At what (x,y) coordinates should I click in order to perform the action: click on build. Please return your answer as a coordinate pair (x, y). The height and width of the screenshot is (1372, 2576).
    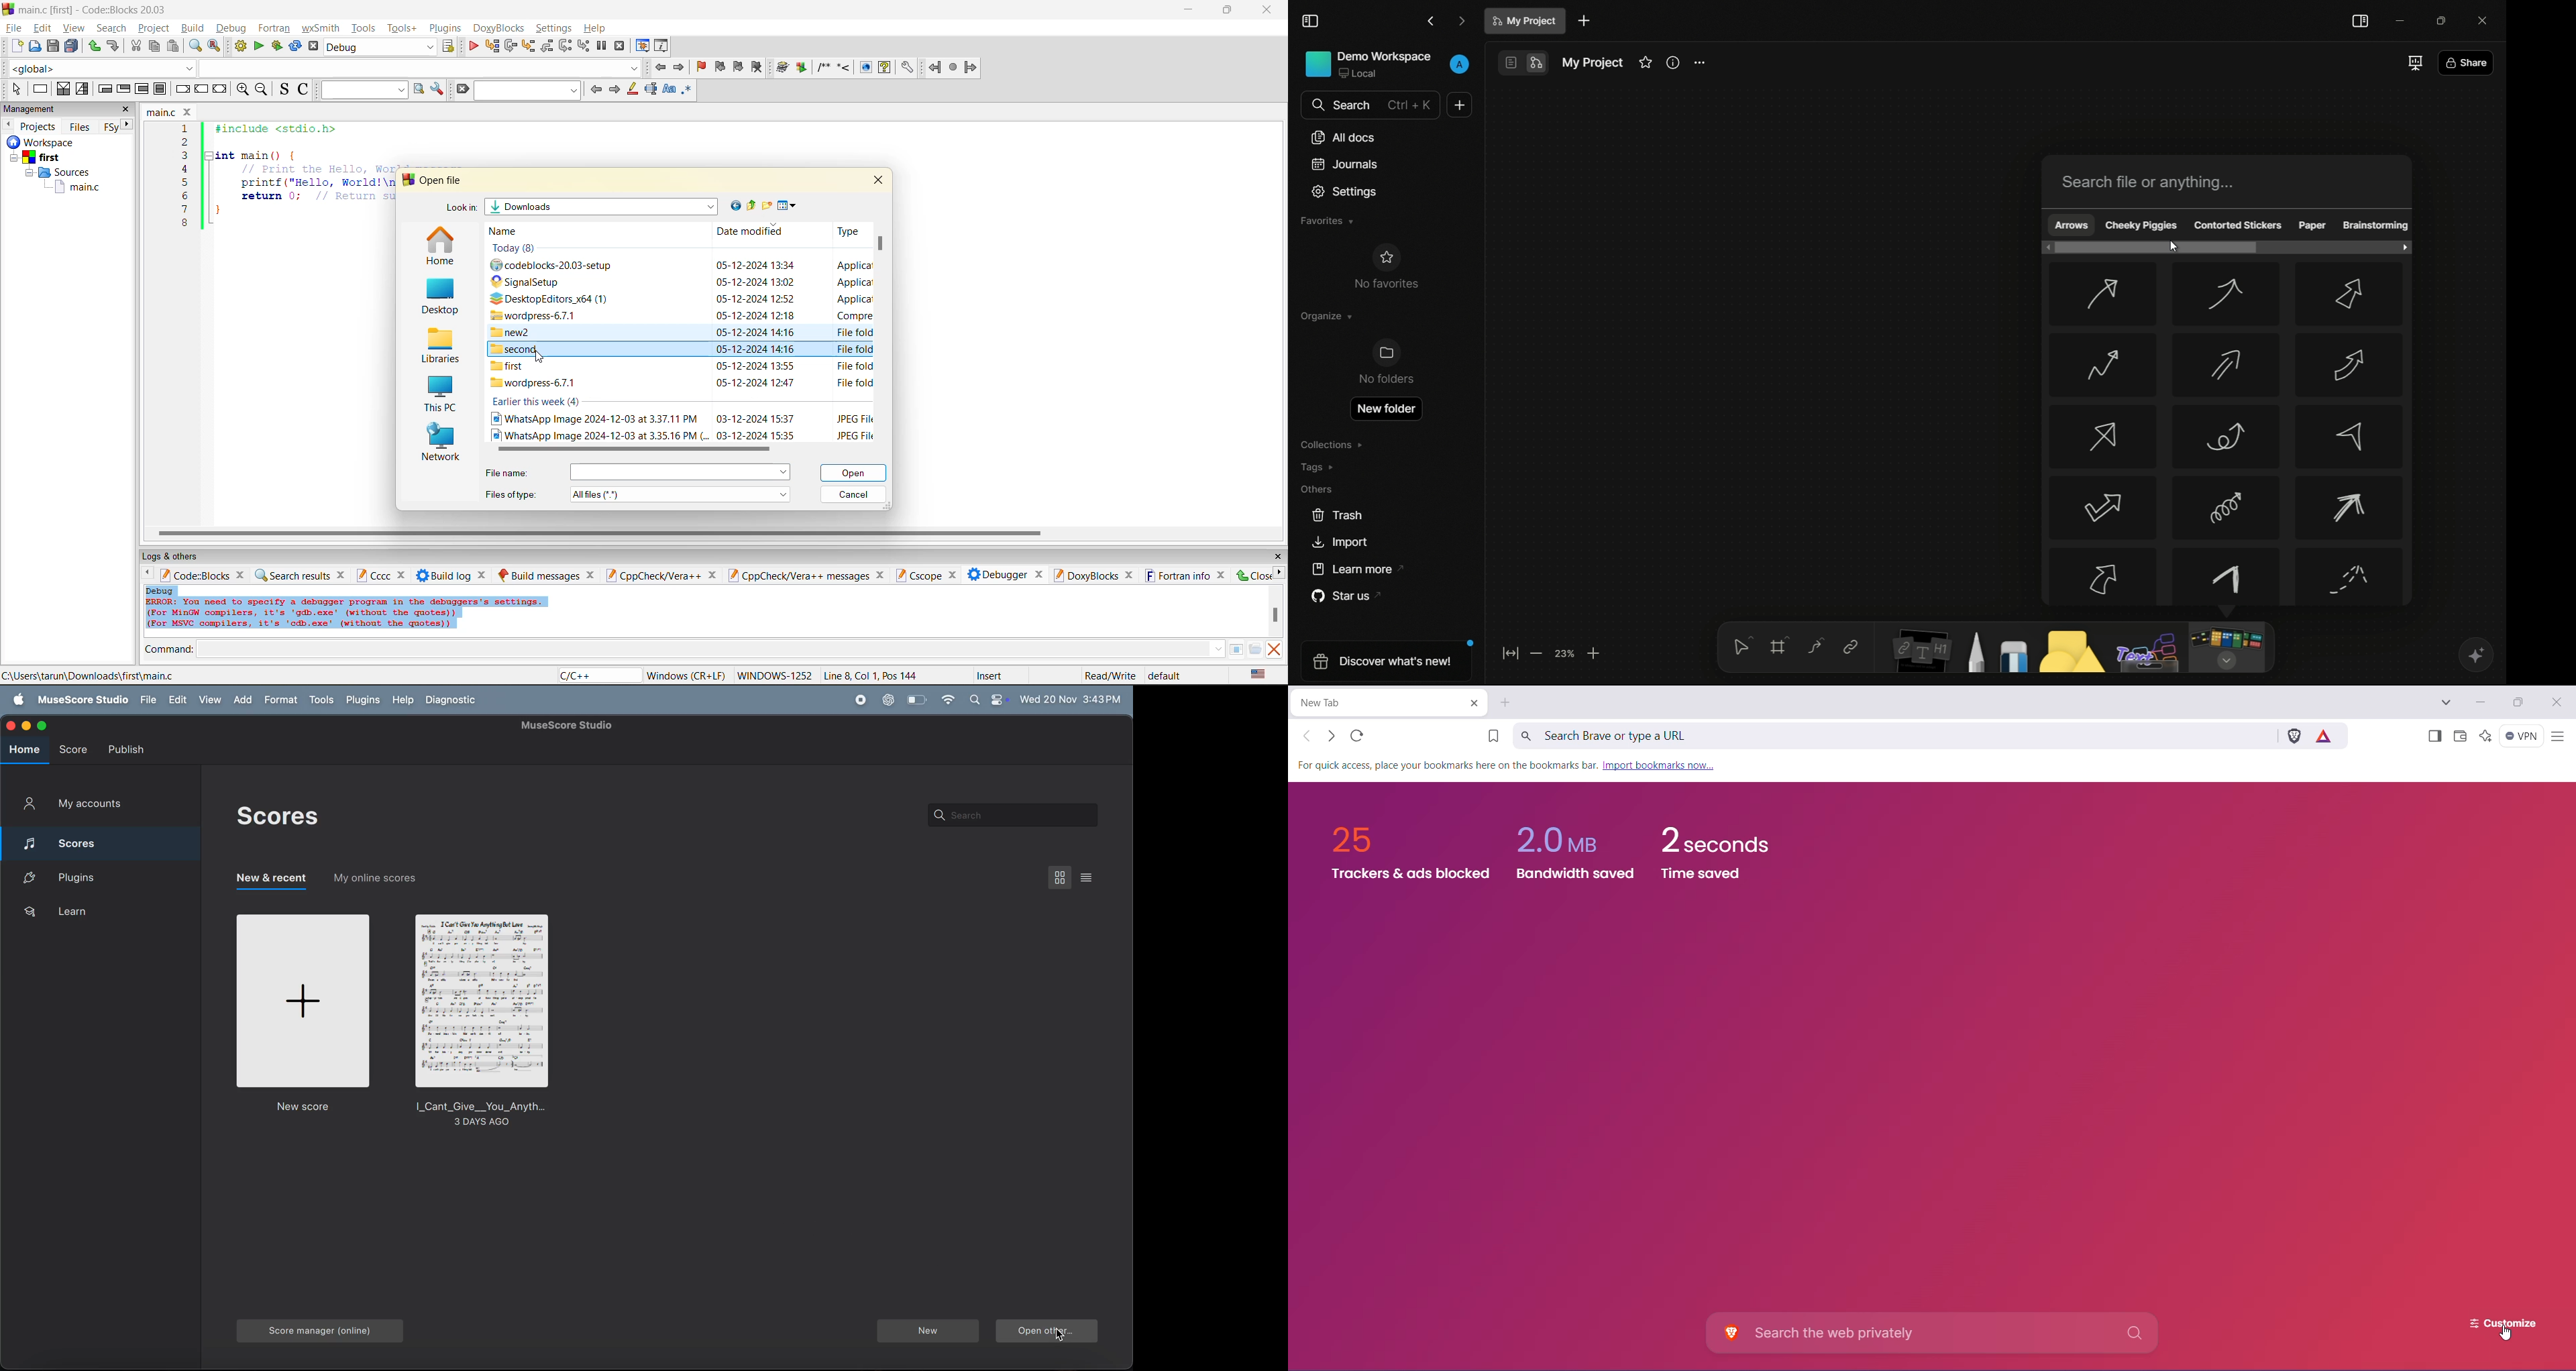
    Looking at the image, I should click on (783, 68).